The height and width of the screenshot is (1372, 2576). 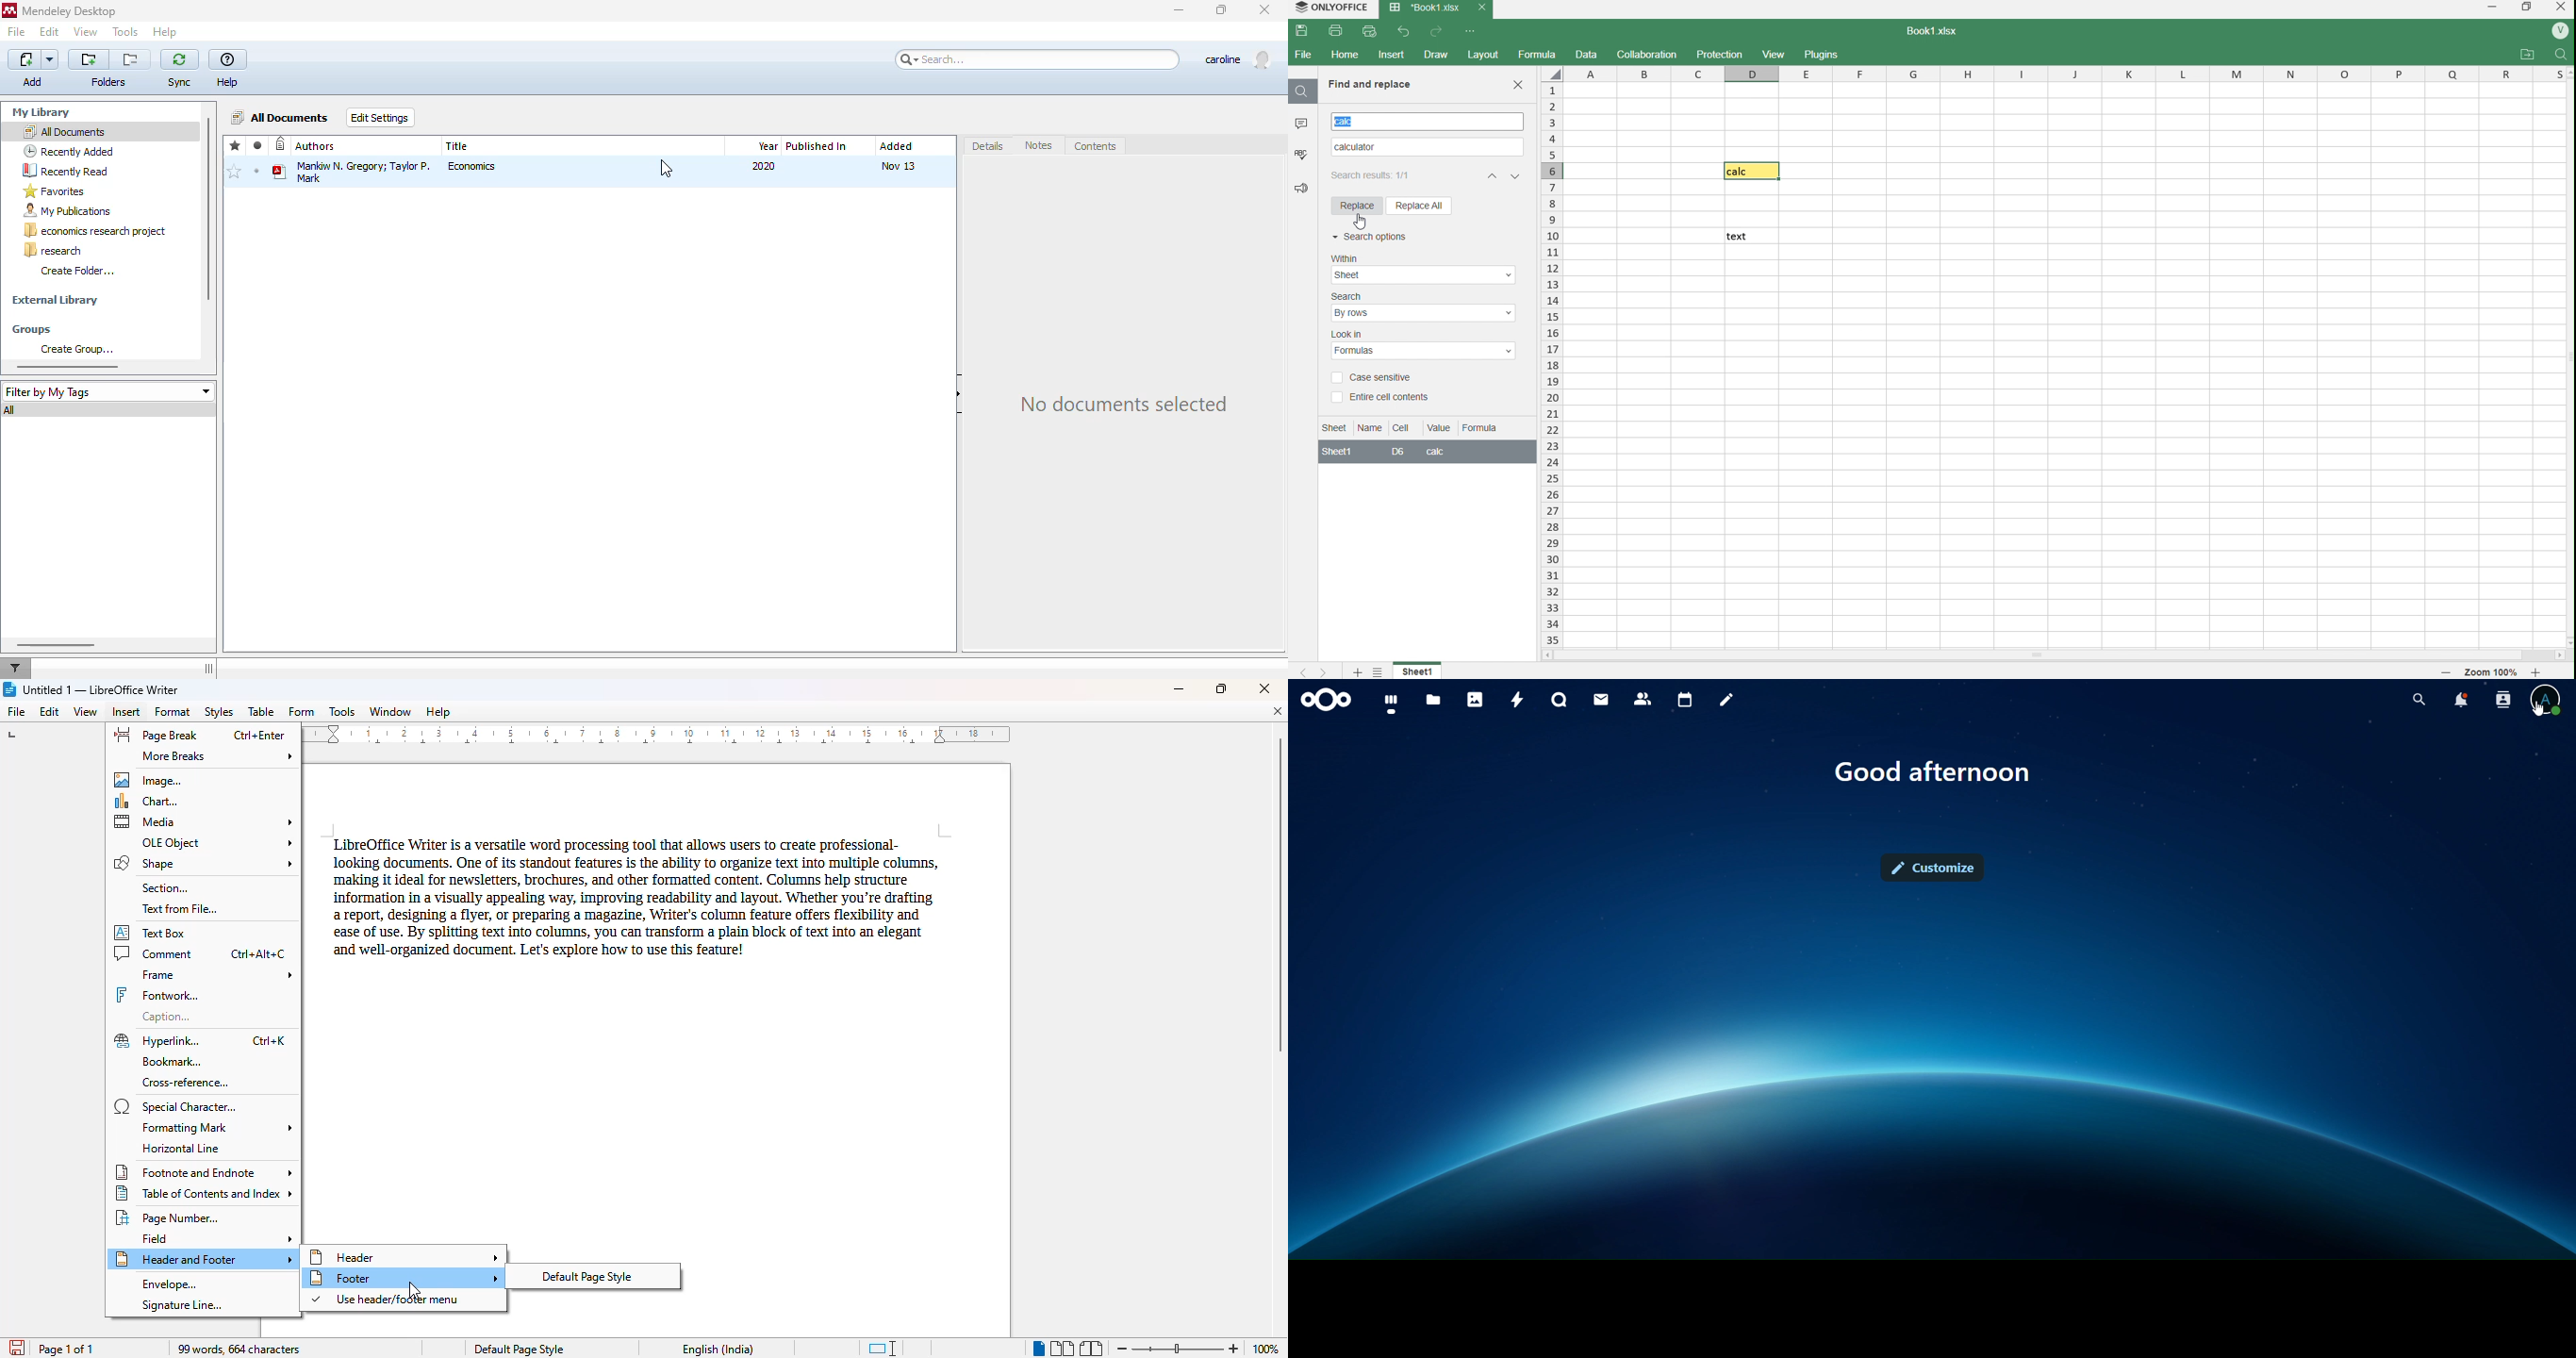 What do you see at coordinates (203, 863) in the screenshot?
I see `shape` at bounding box center [203, 863].